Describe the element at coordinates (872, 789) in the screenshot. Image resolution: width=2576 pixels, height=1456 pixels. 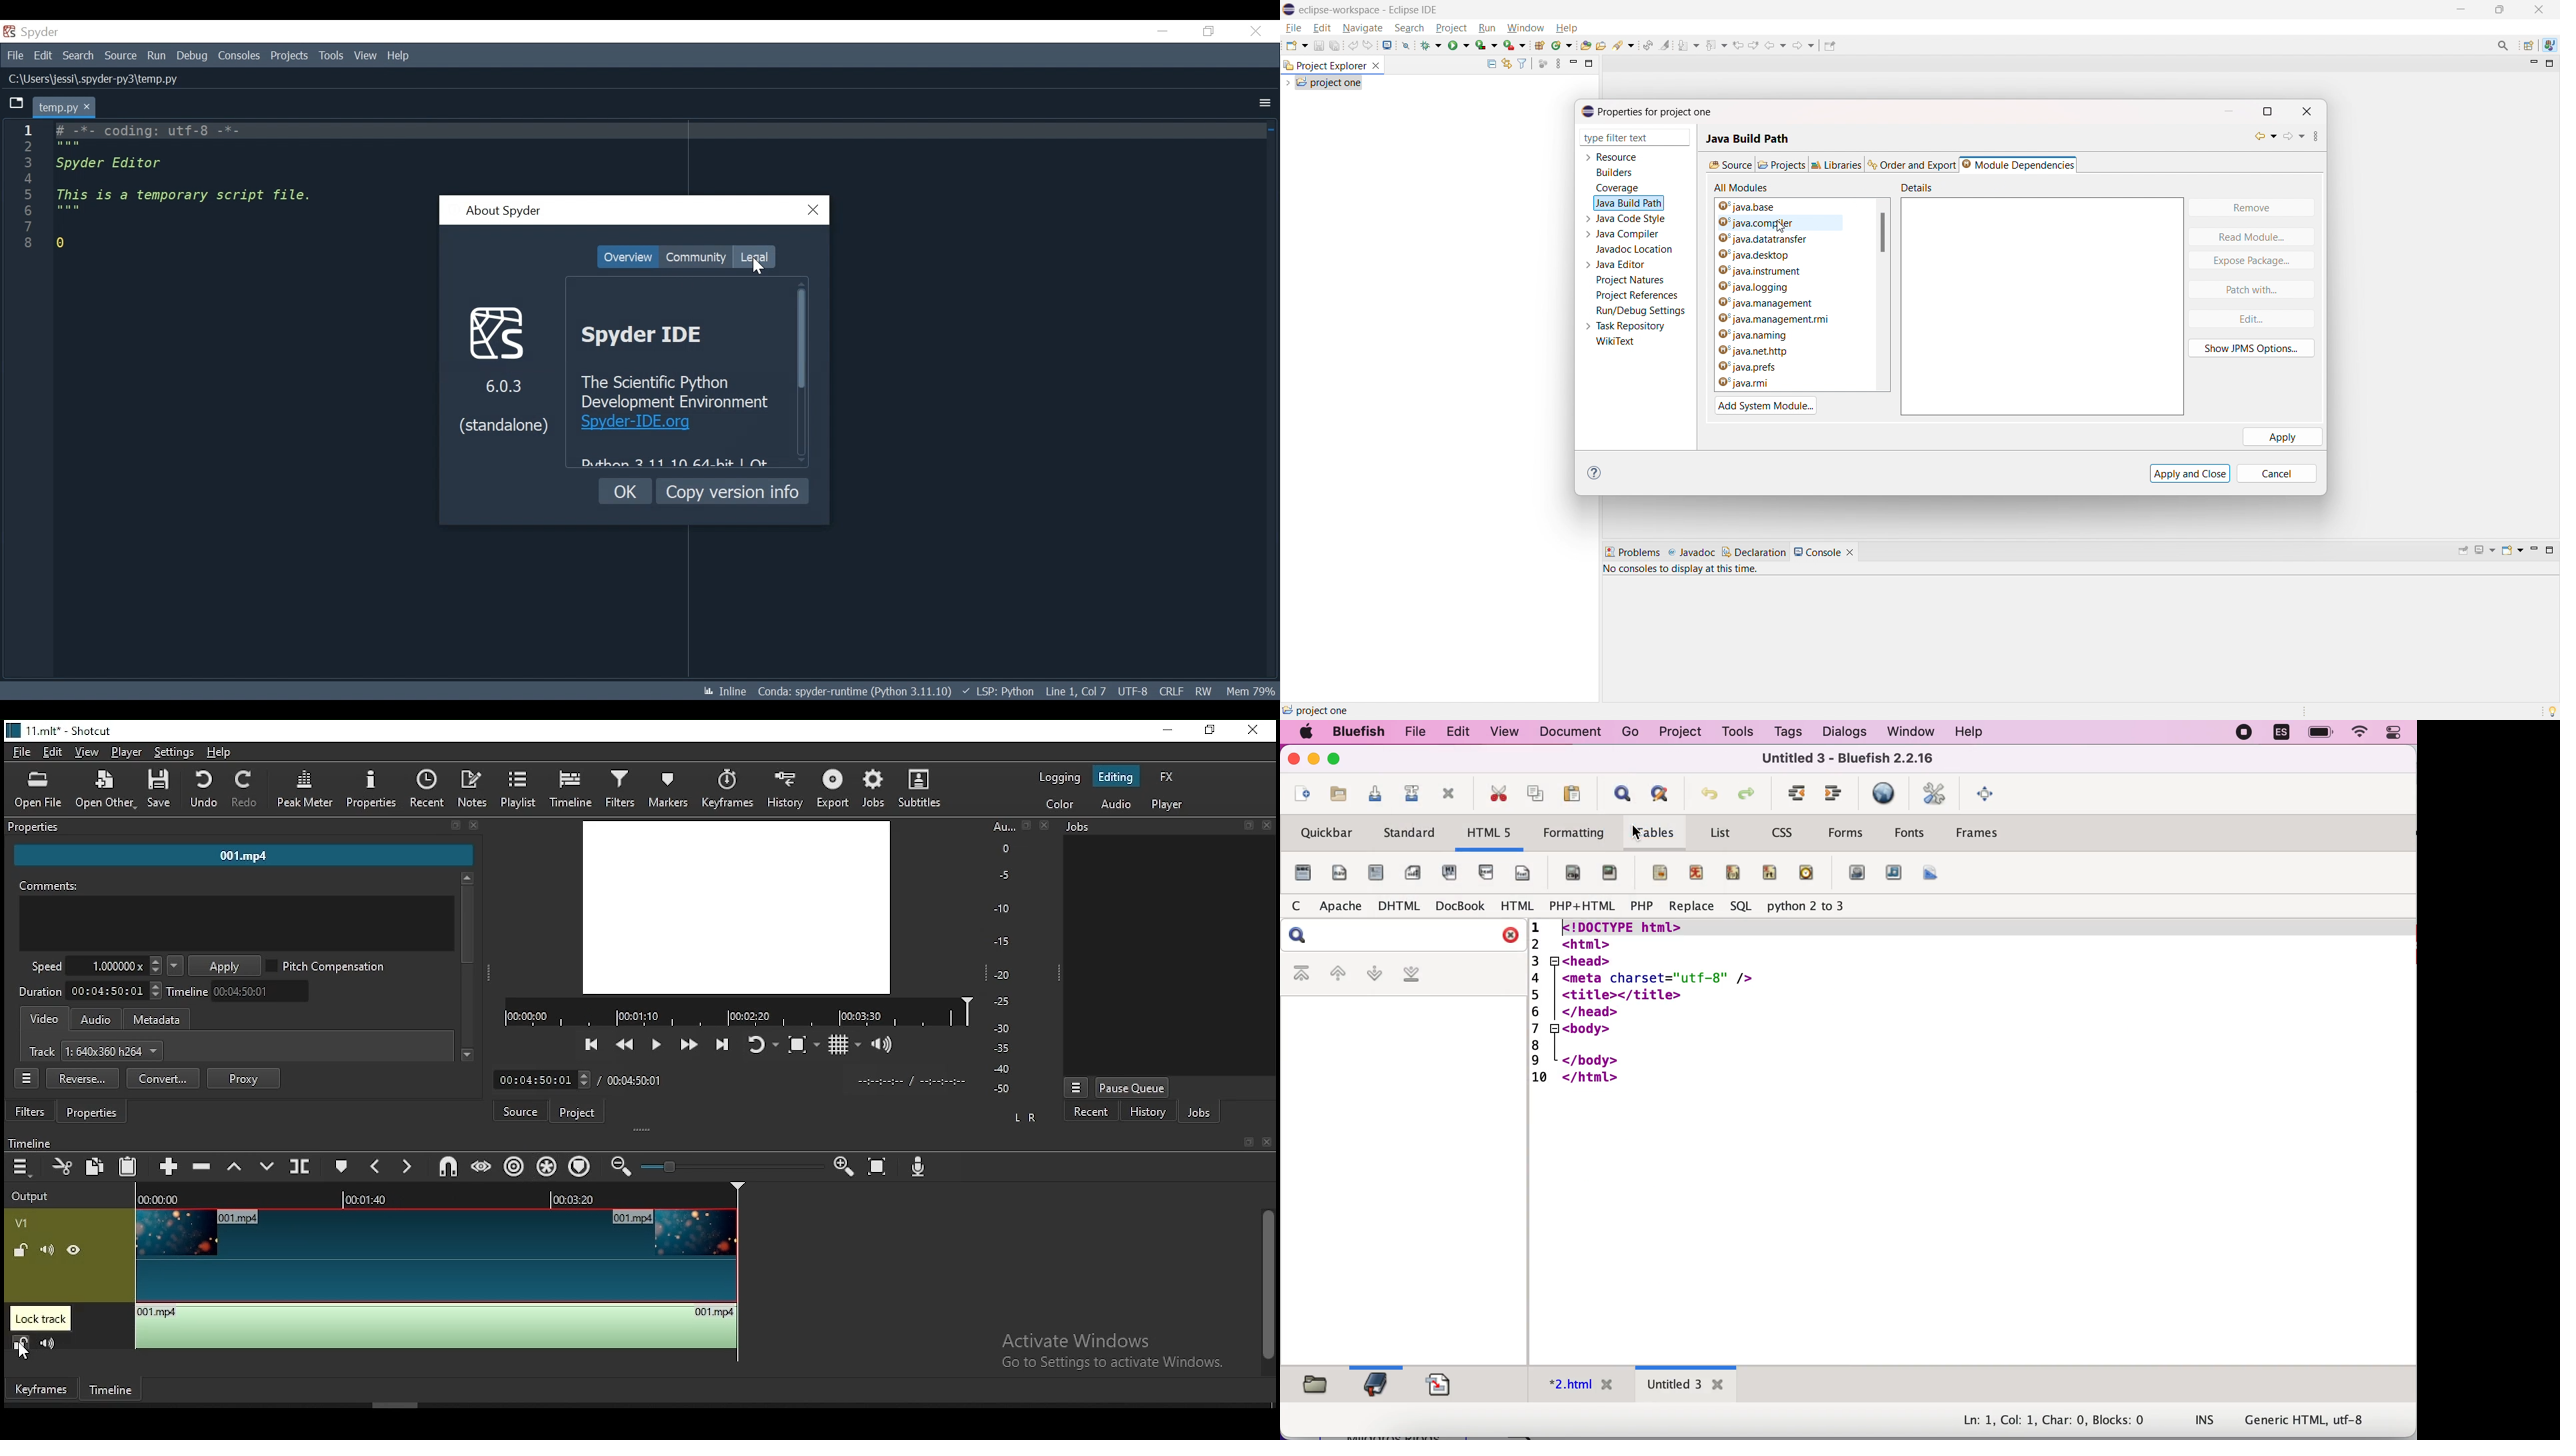
I see `jobs` at that location.